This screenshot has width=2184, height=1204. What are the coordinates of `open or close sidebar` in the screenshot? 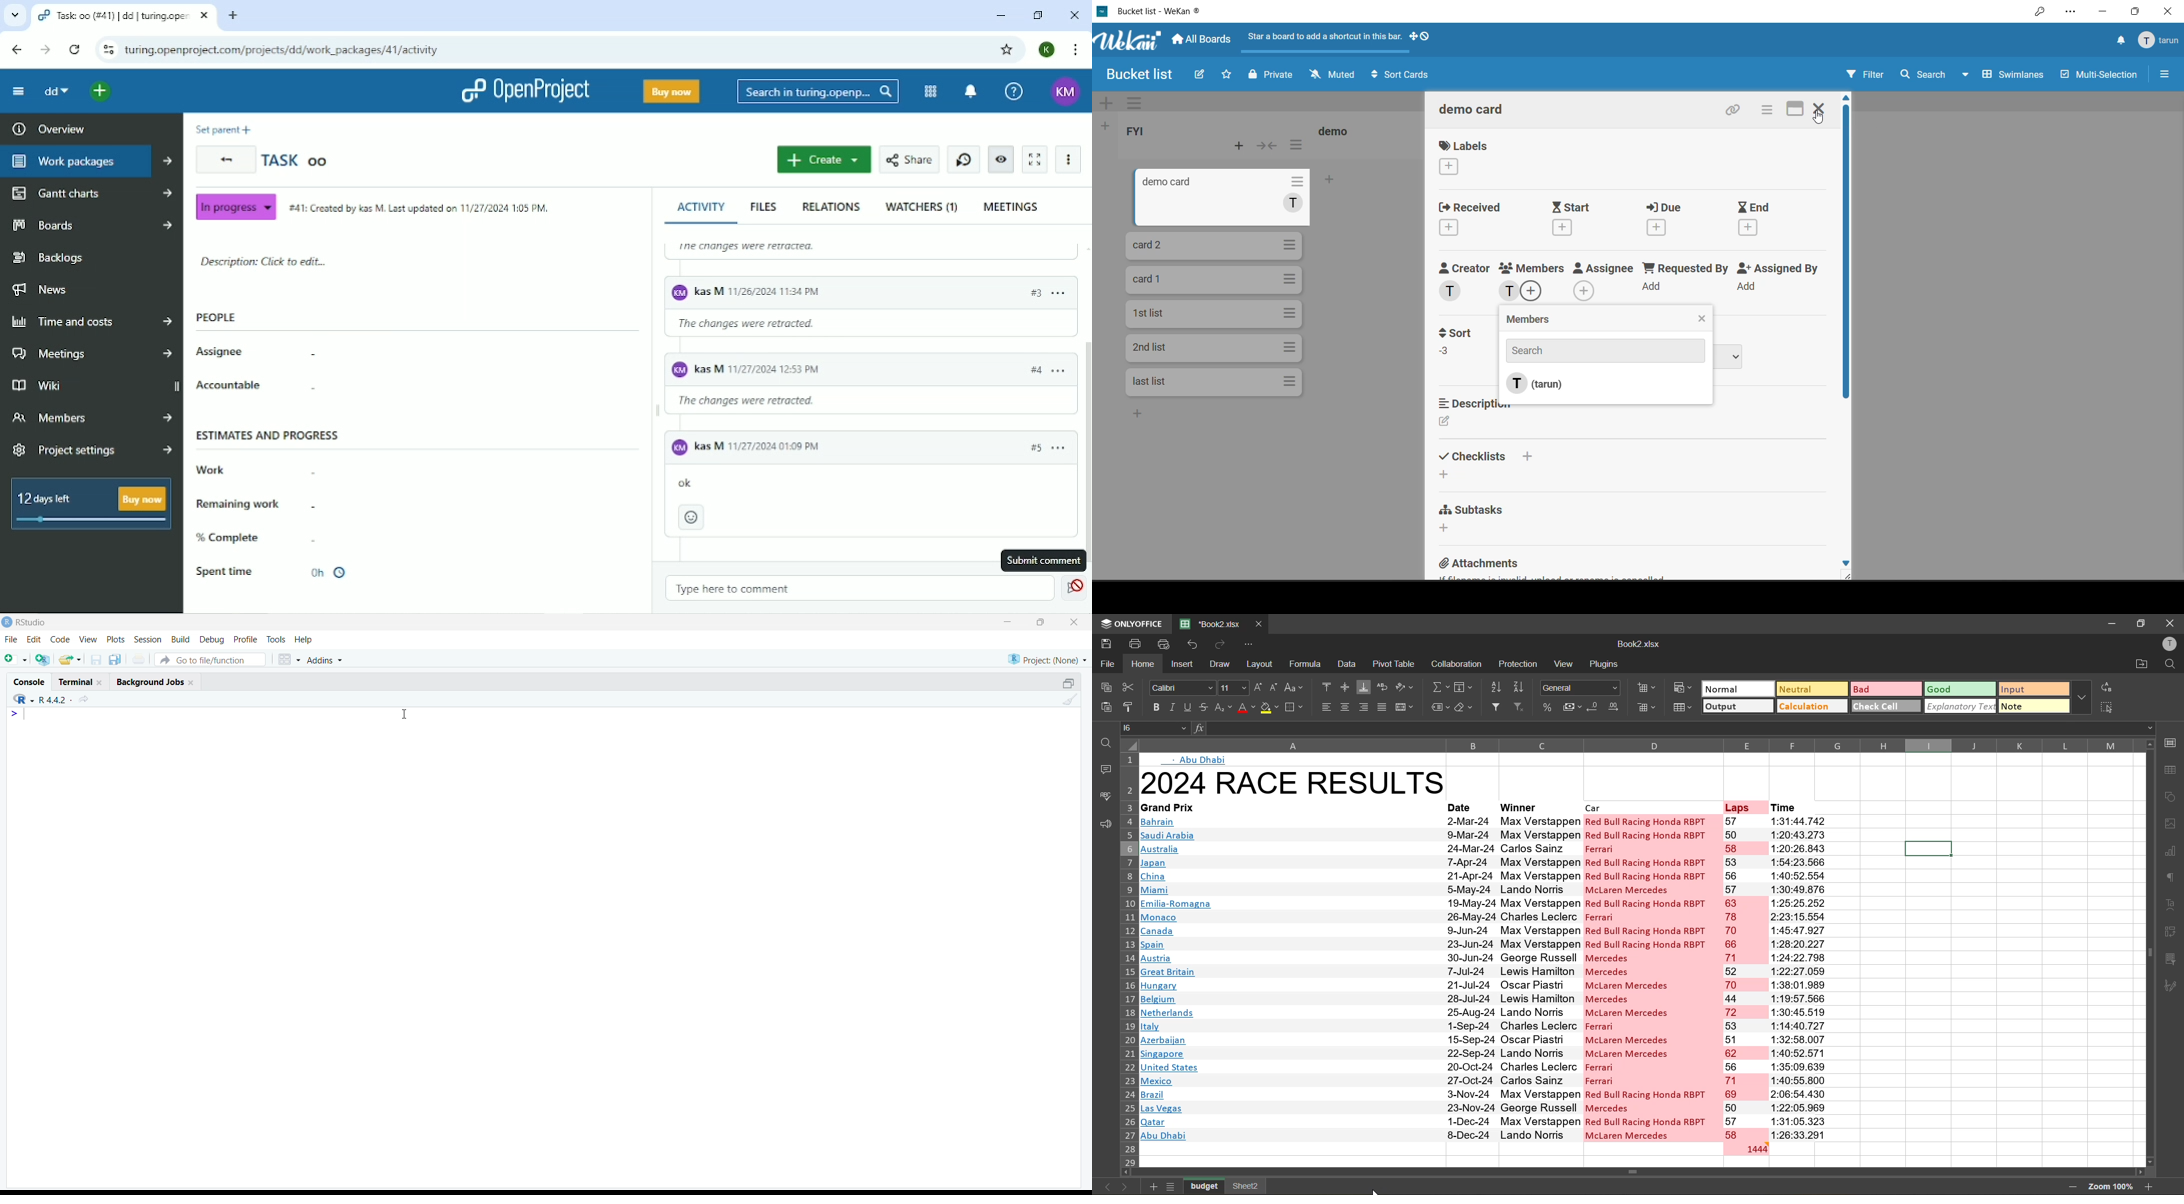 It's located at (2164, 73).